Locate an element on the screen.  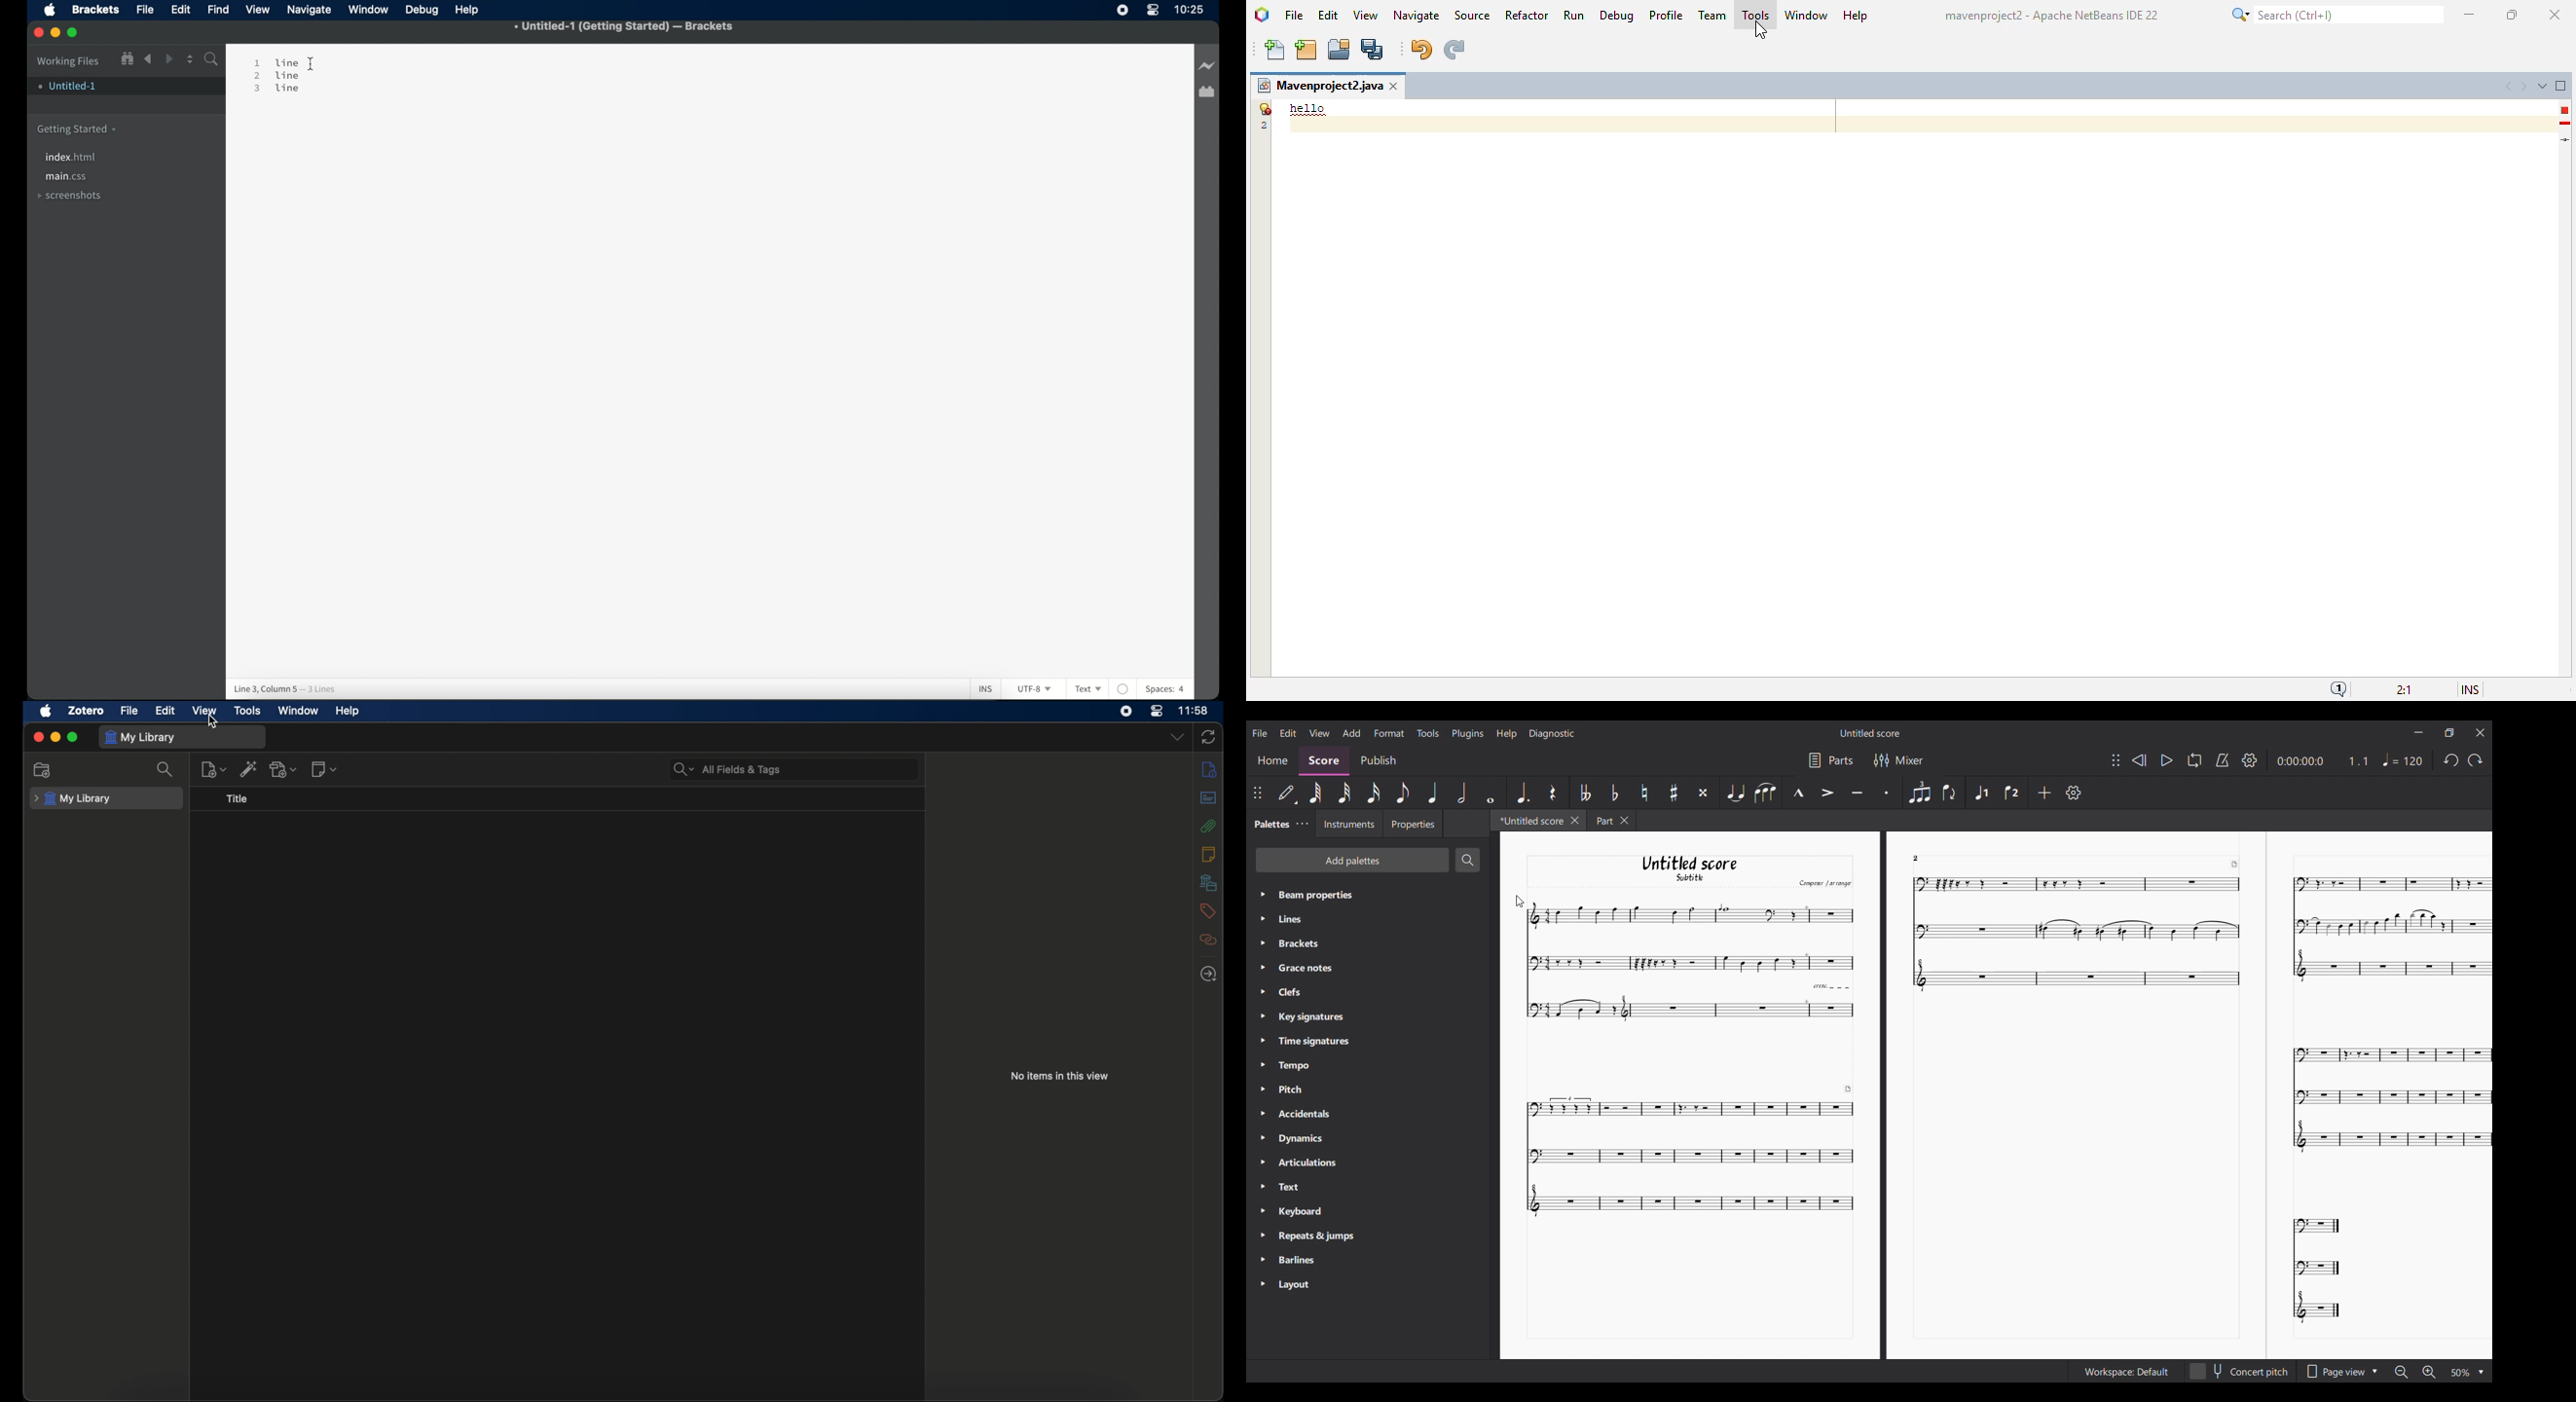
3 line is located at coordinates (277, 96).